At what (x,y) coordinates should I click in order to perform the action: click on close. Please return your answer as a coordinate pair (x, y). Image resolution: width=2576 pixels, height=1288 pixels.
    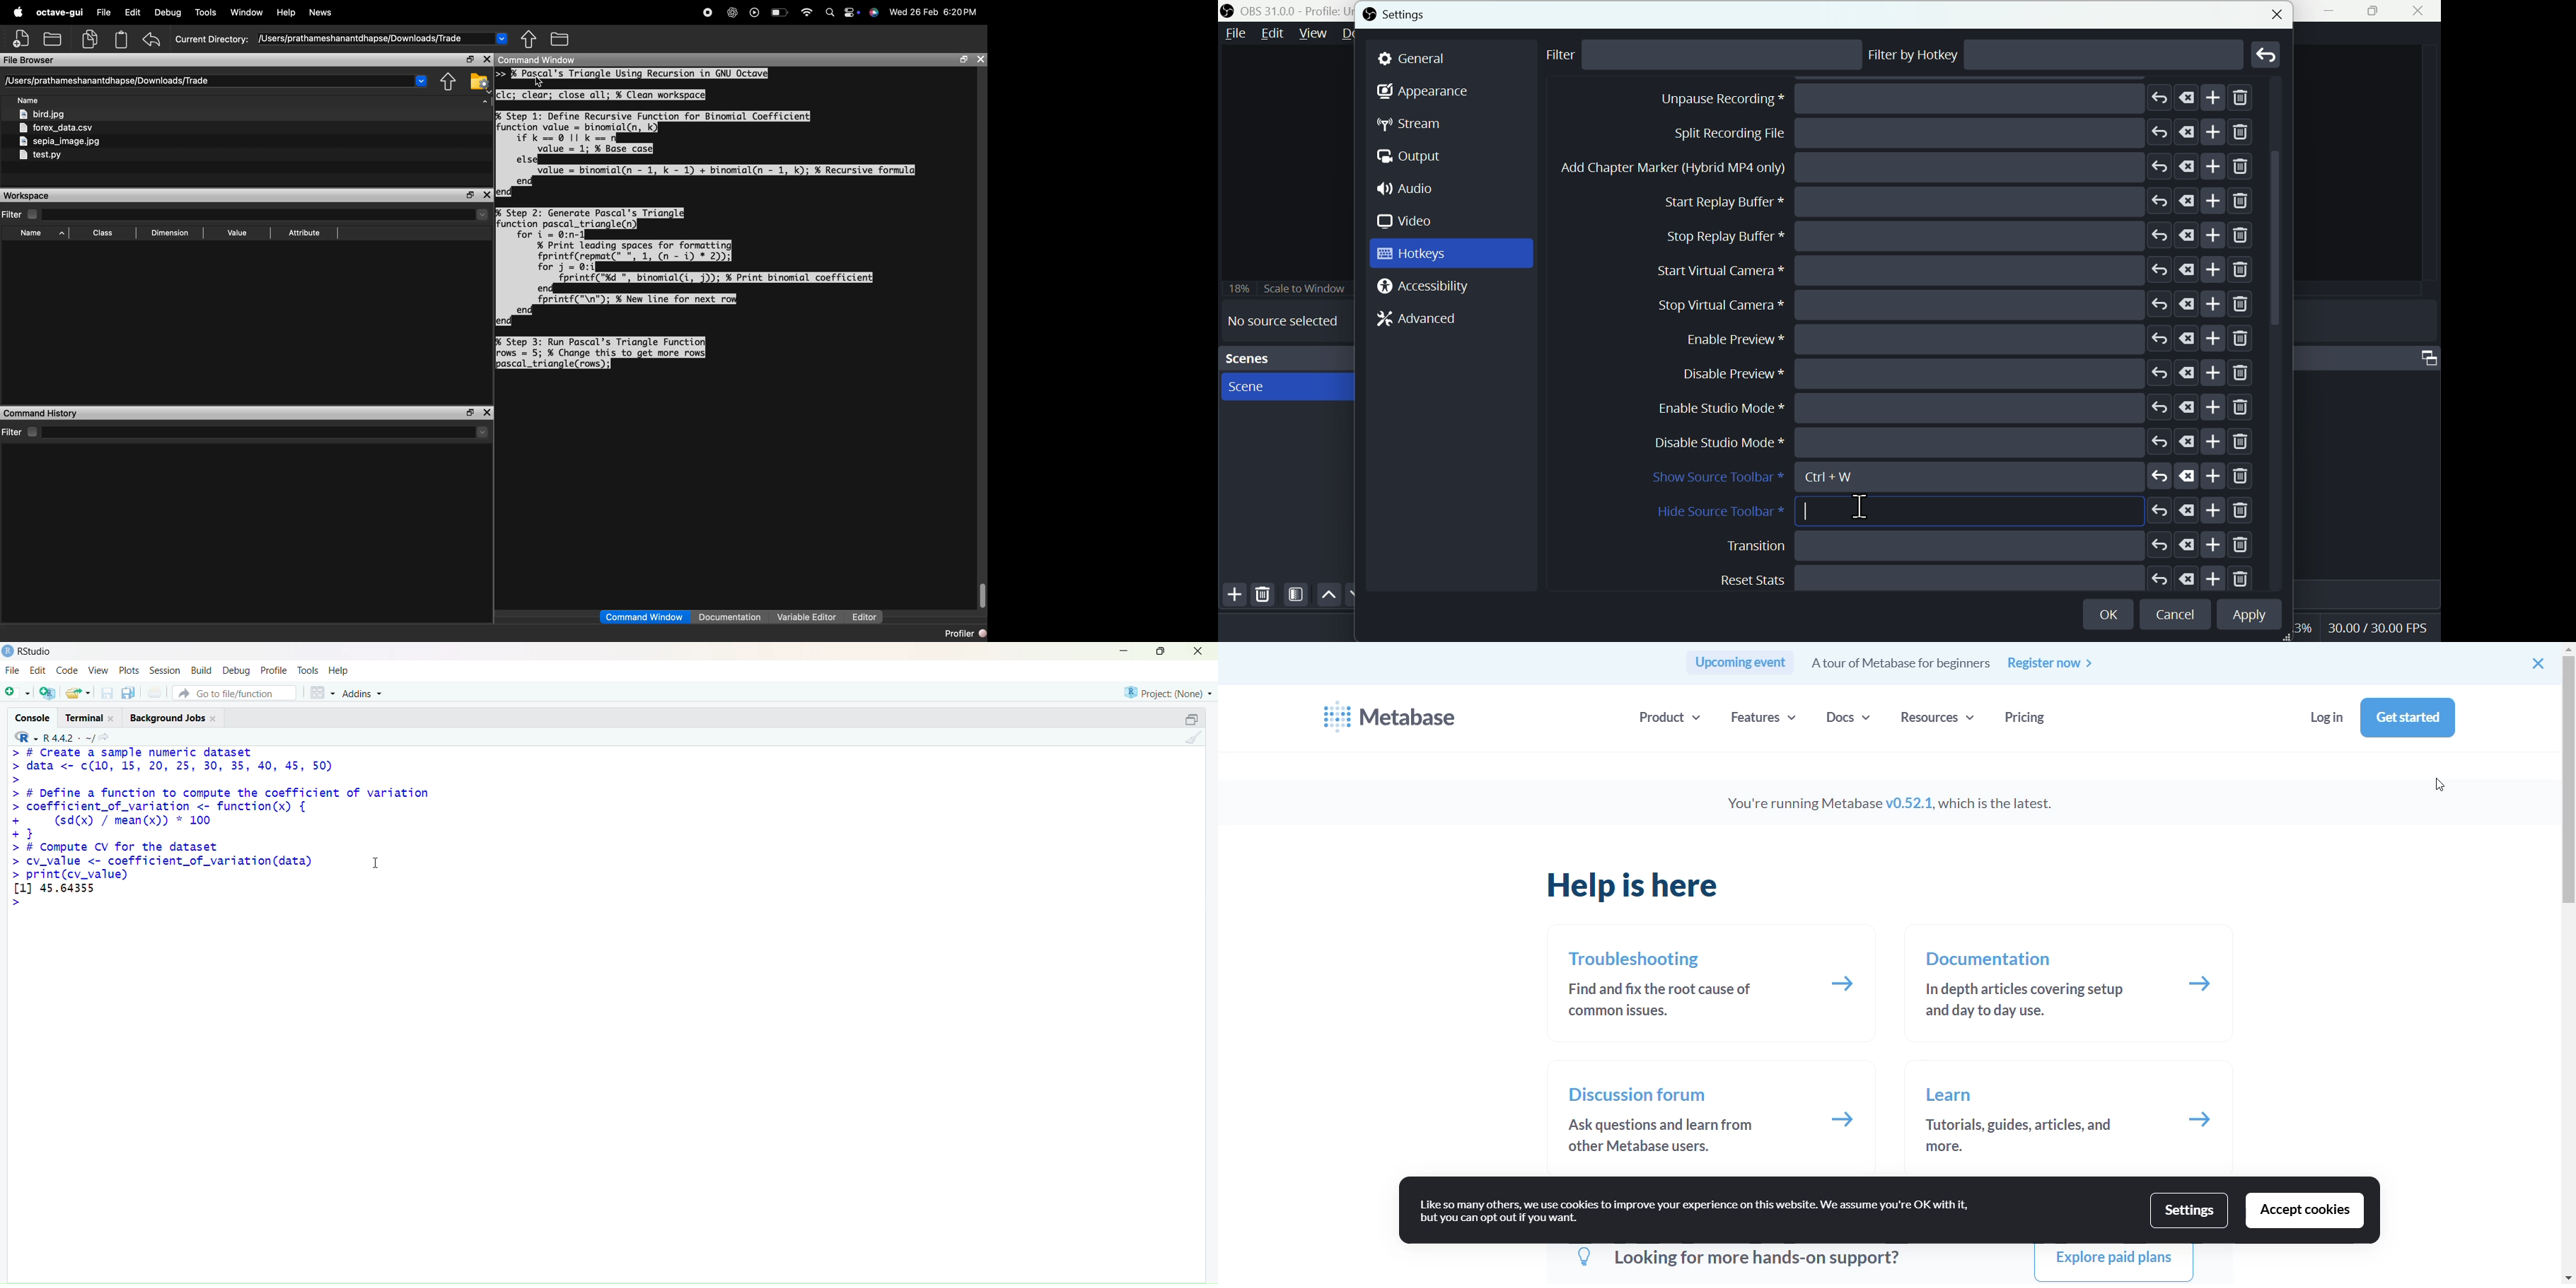
    Looking at the image, I should click on (981, 60).